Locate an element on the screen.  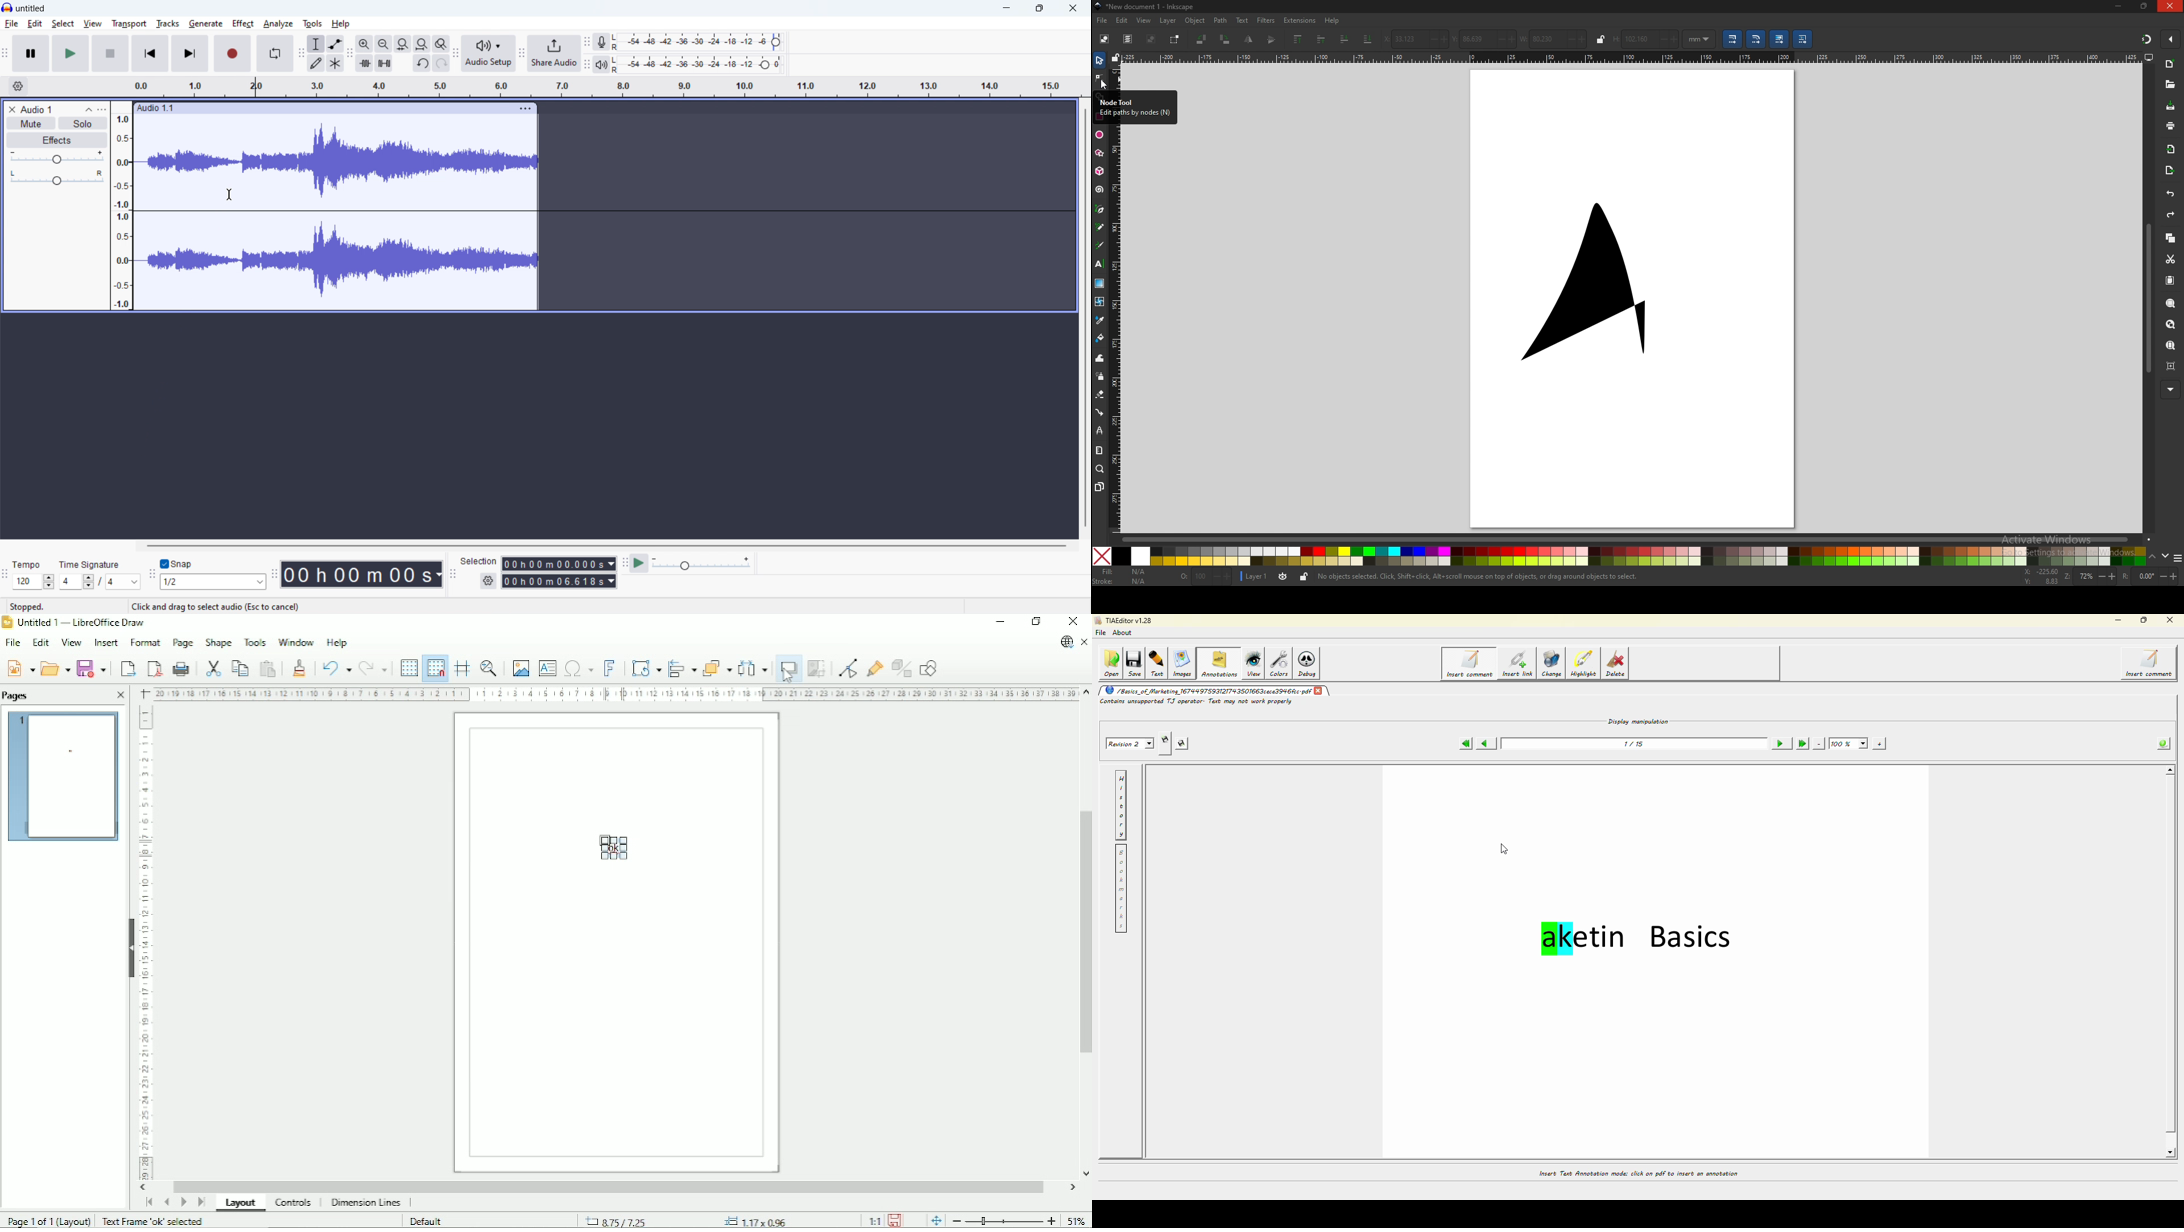
scroll bar is located at coordinates (2172, 967).